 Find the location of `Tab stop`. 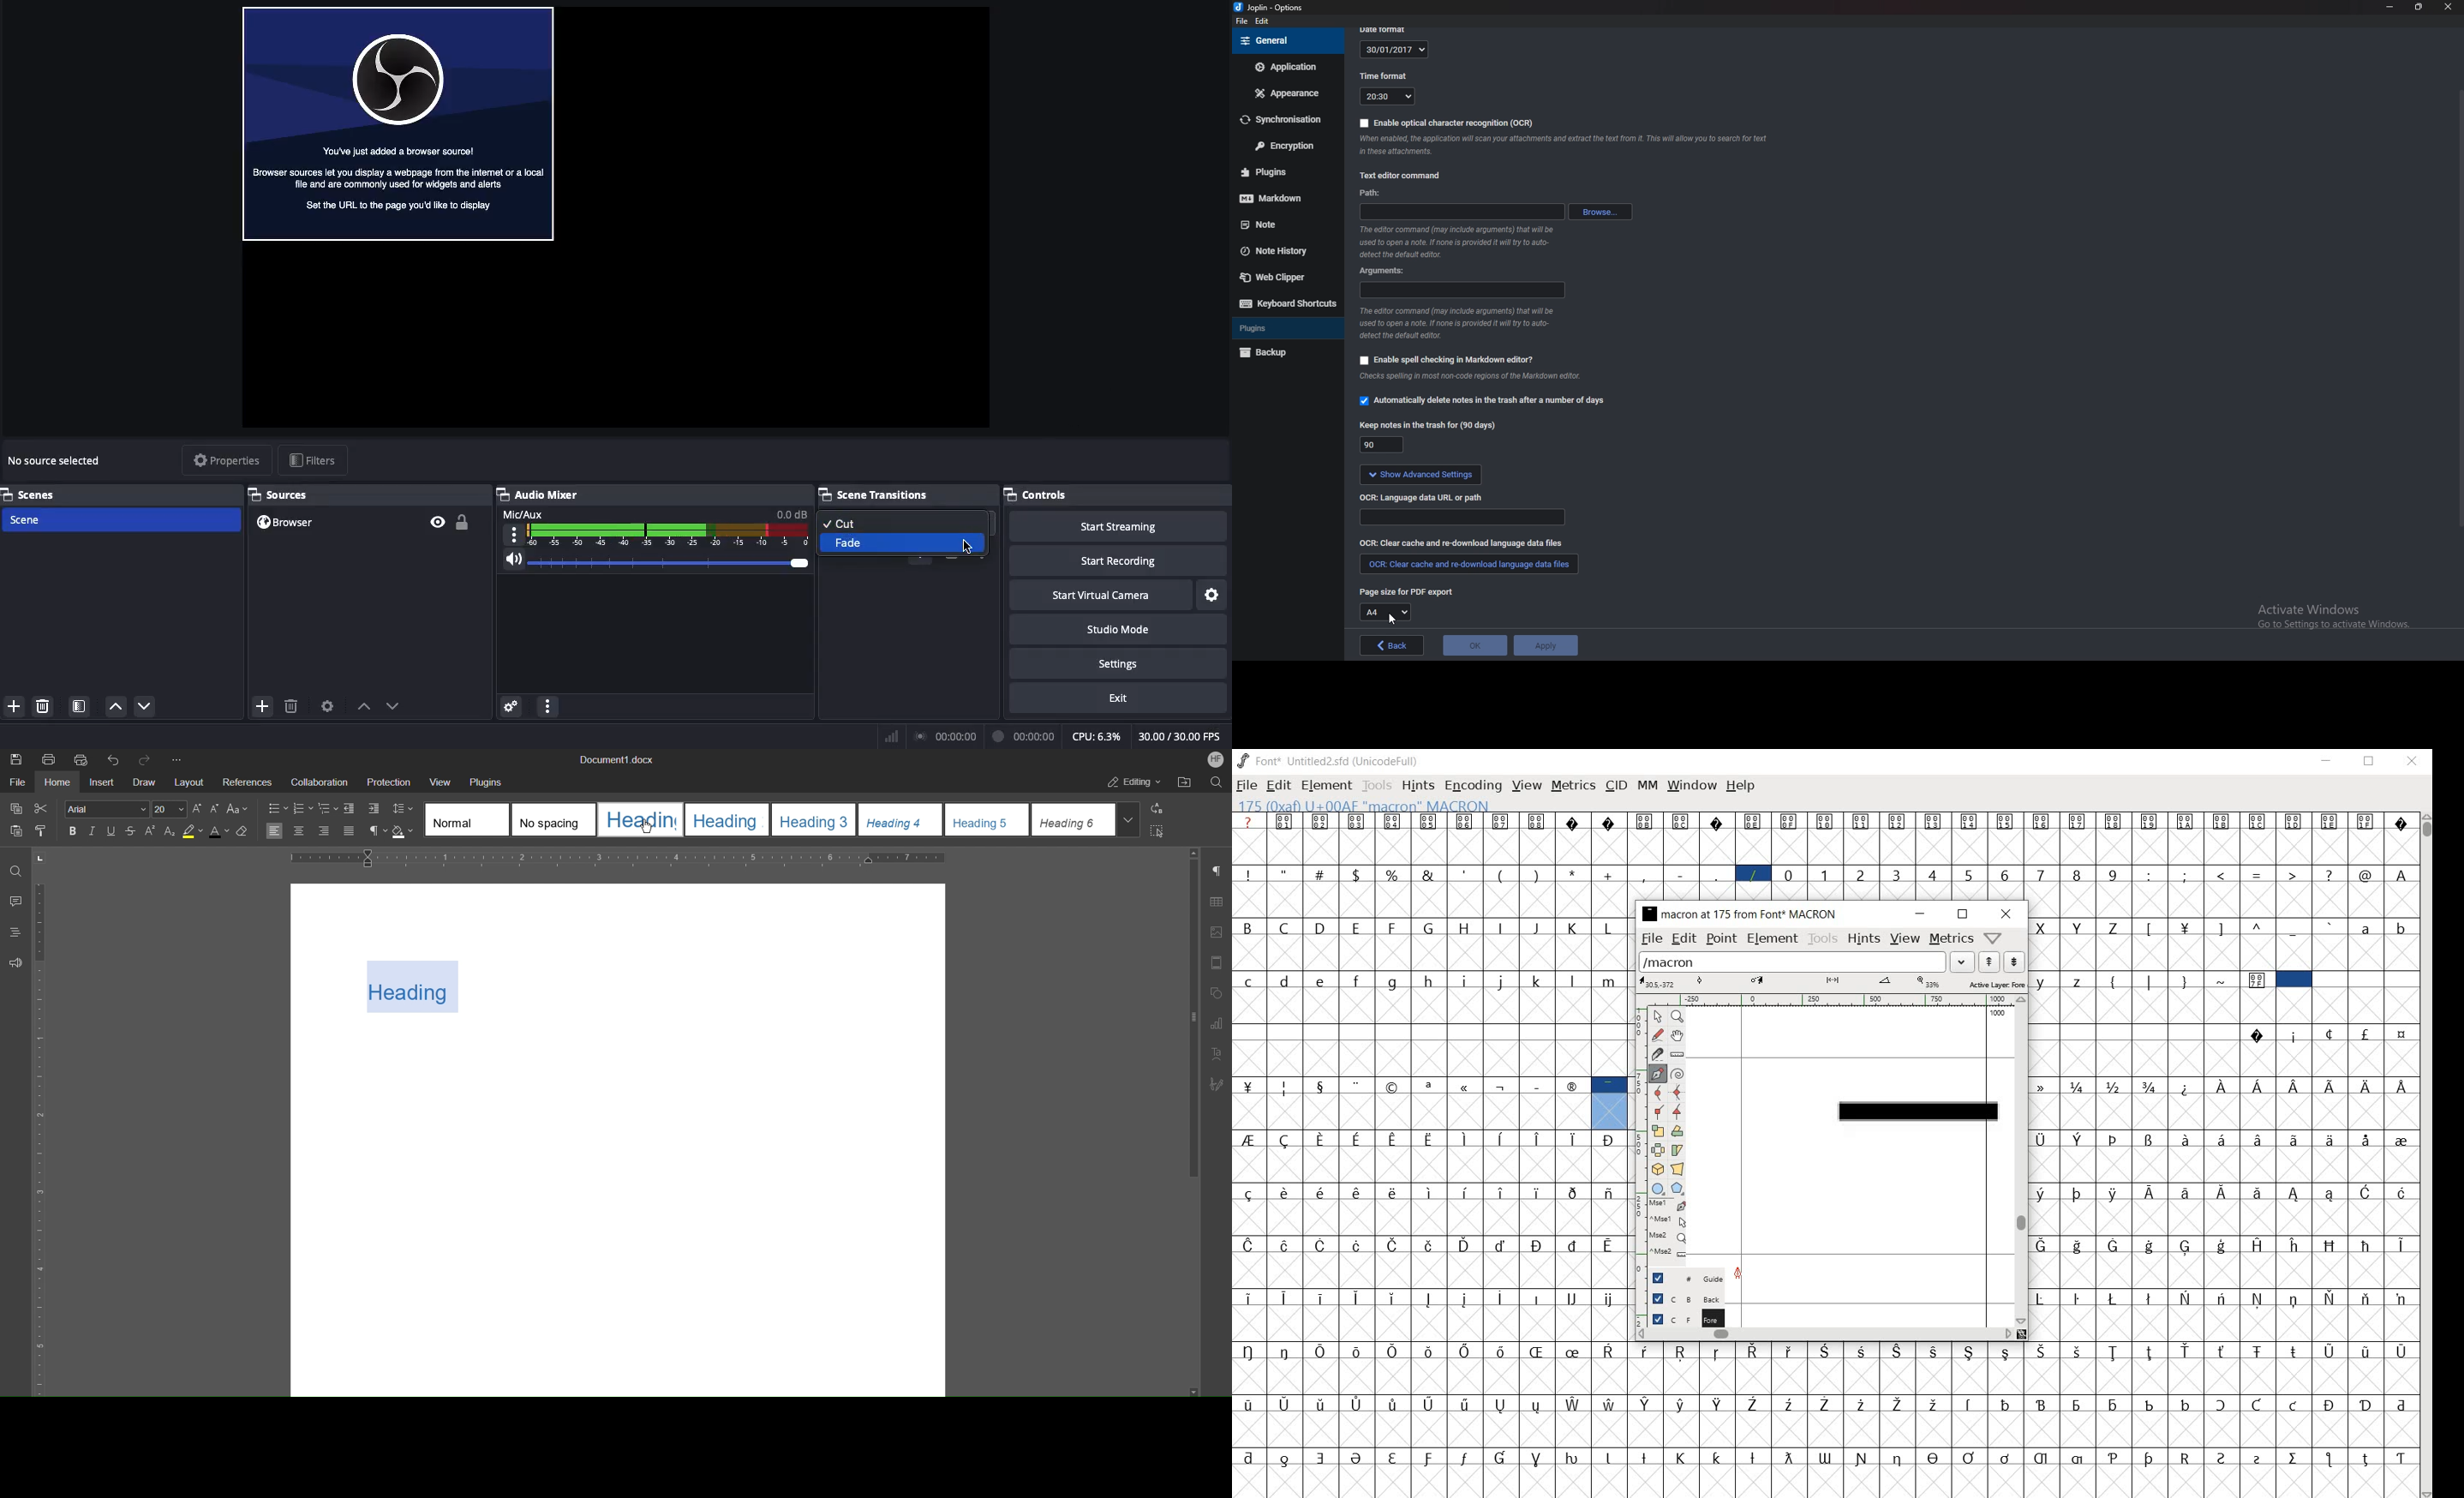

Tab stop is located at coordinates (44, 859).